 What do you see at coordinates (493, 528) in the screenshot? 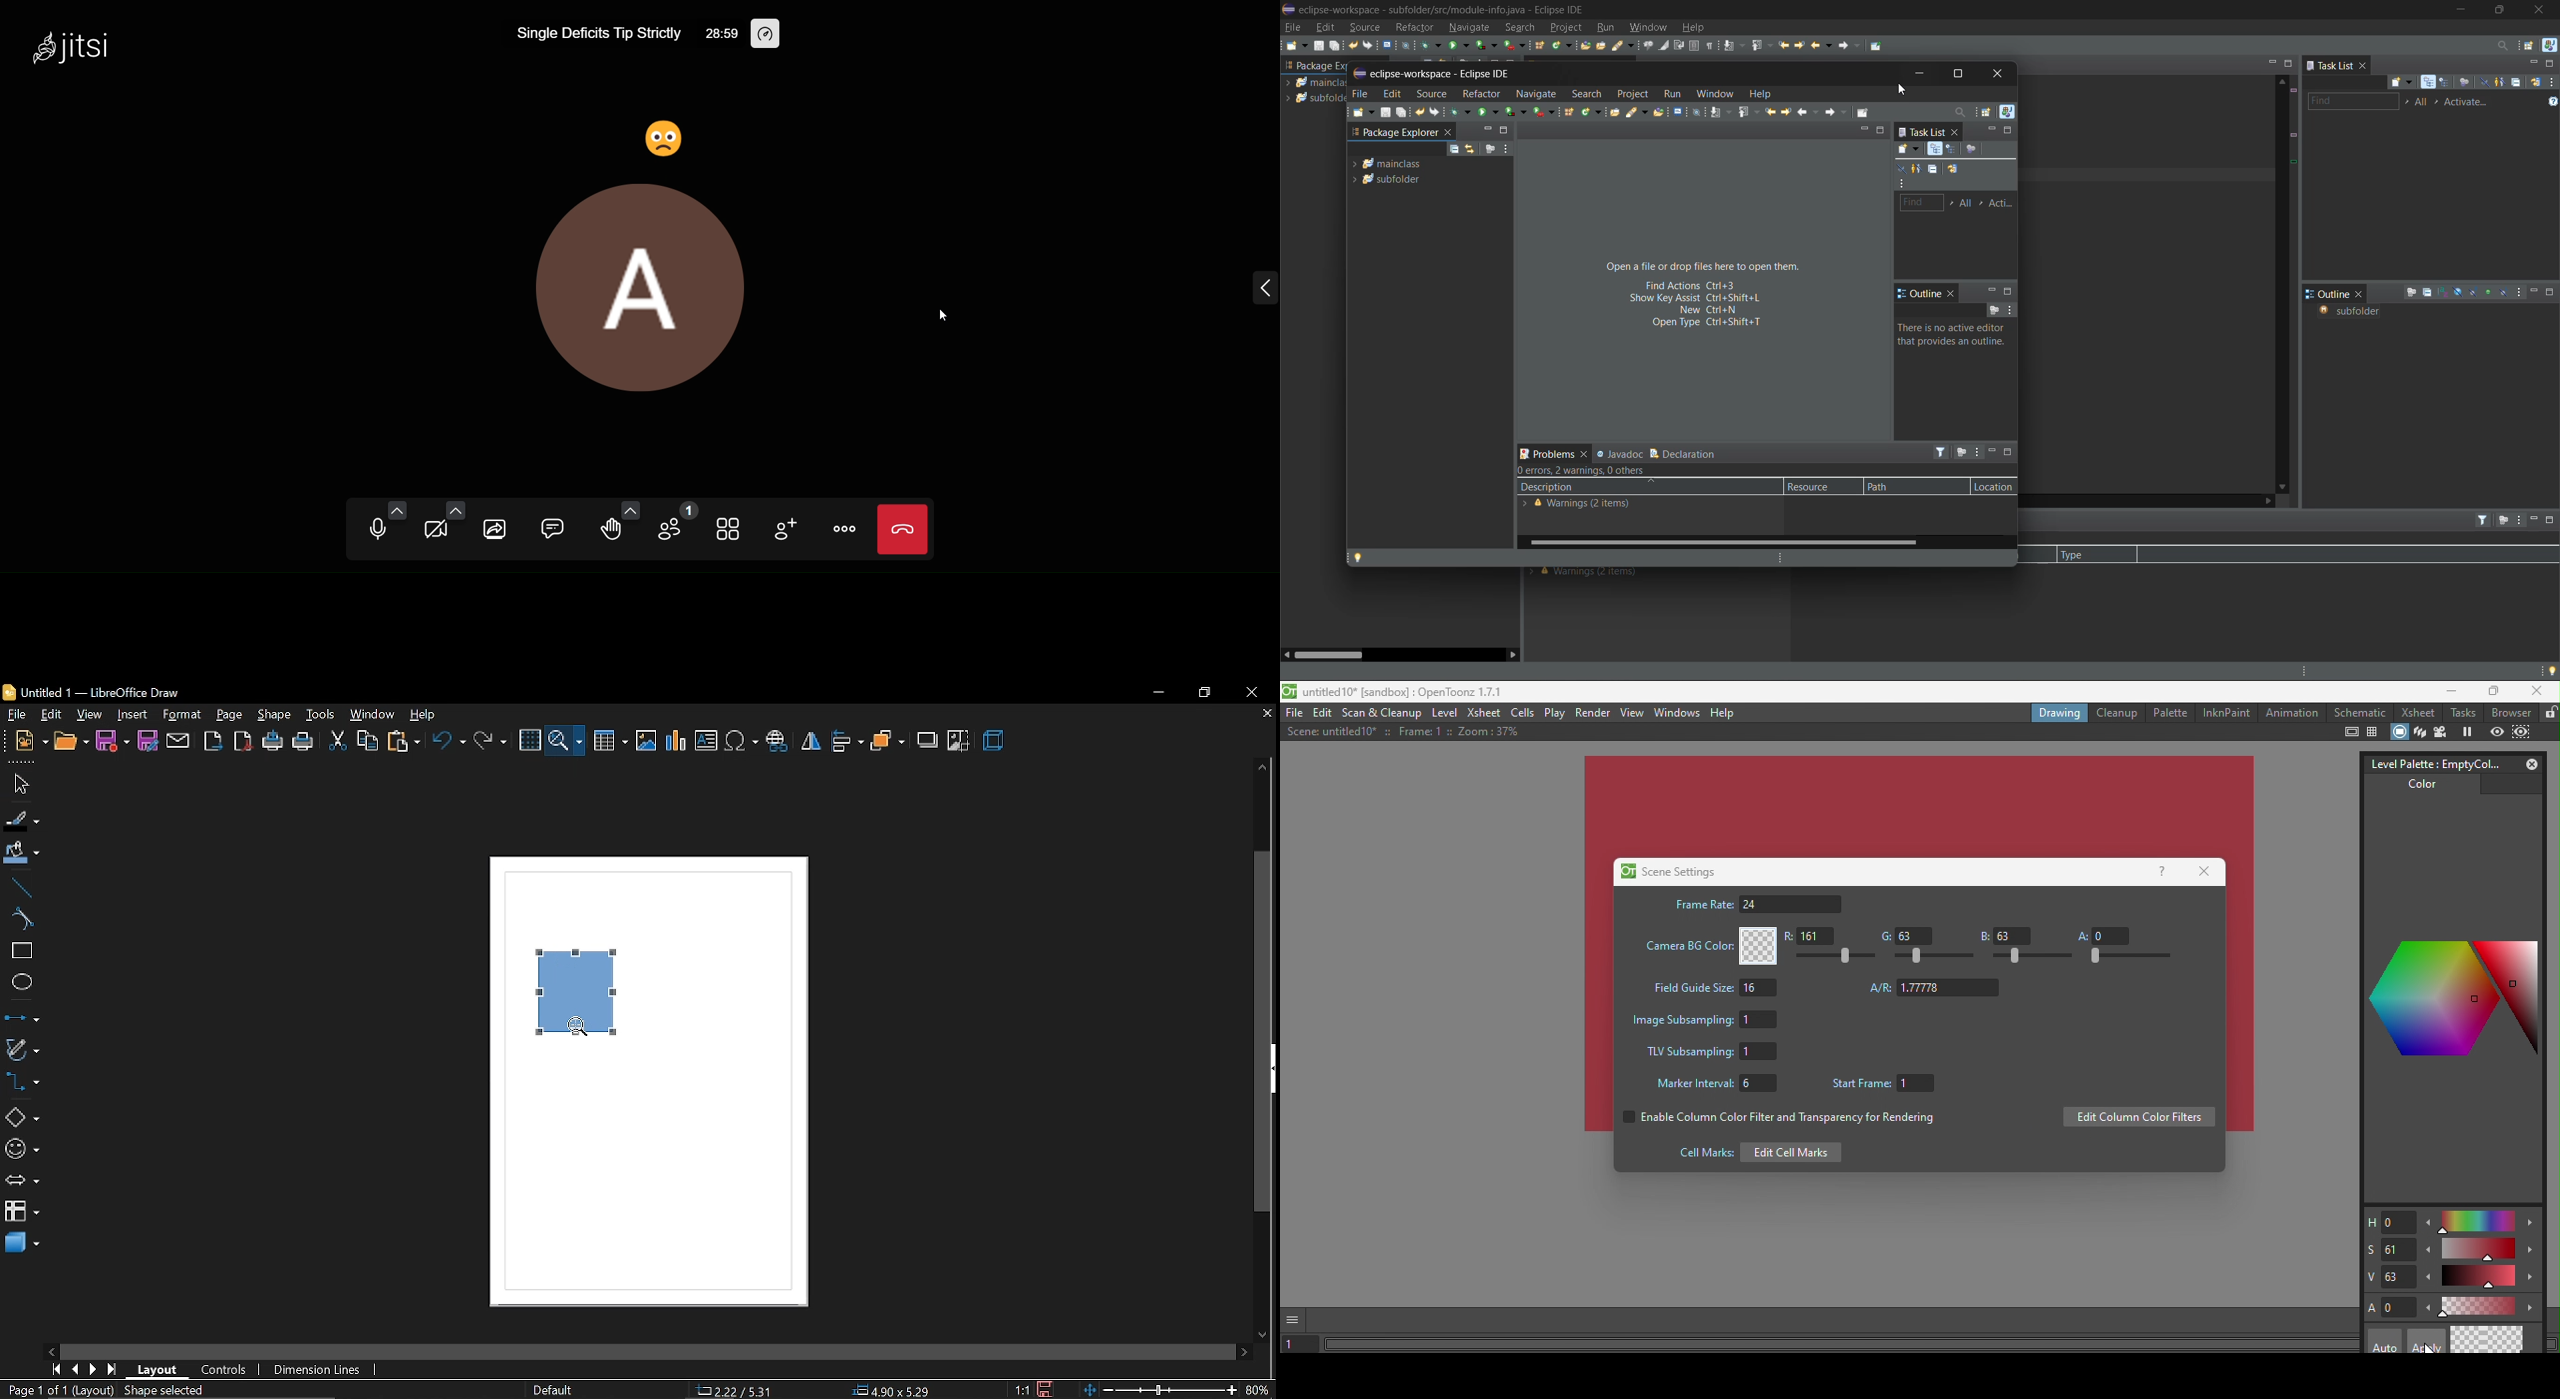
I see `start screen sharing` at bounding box center [493, 528].